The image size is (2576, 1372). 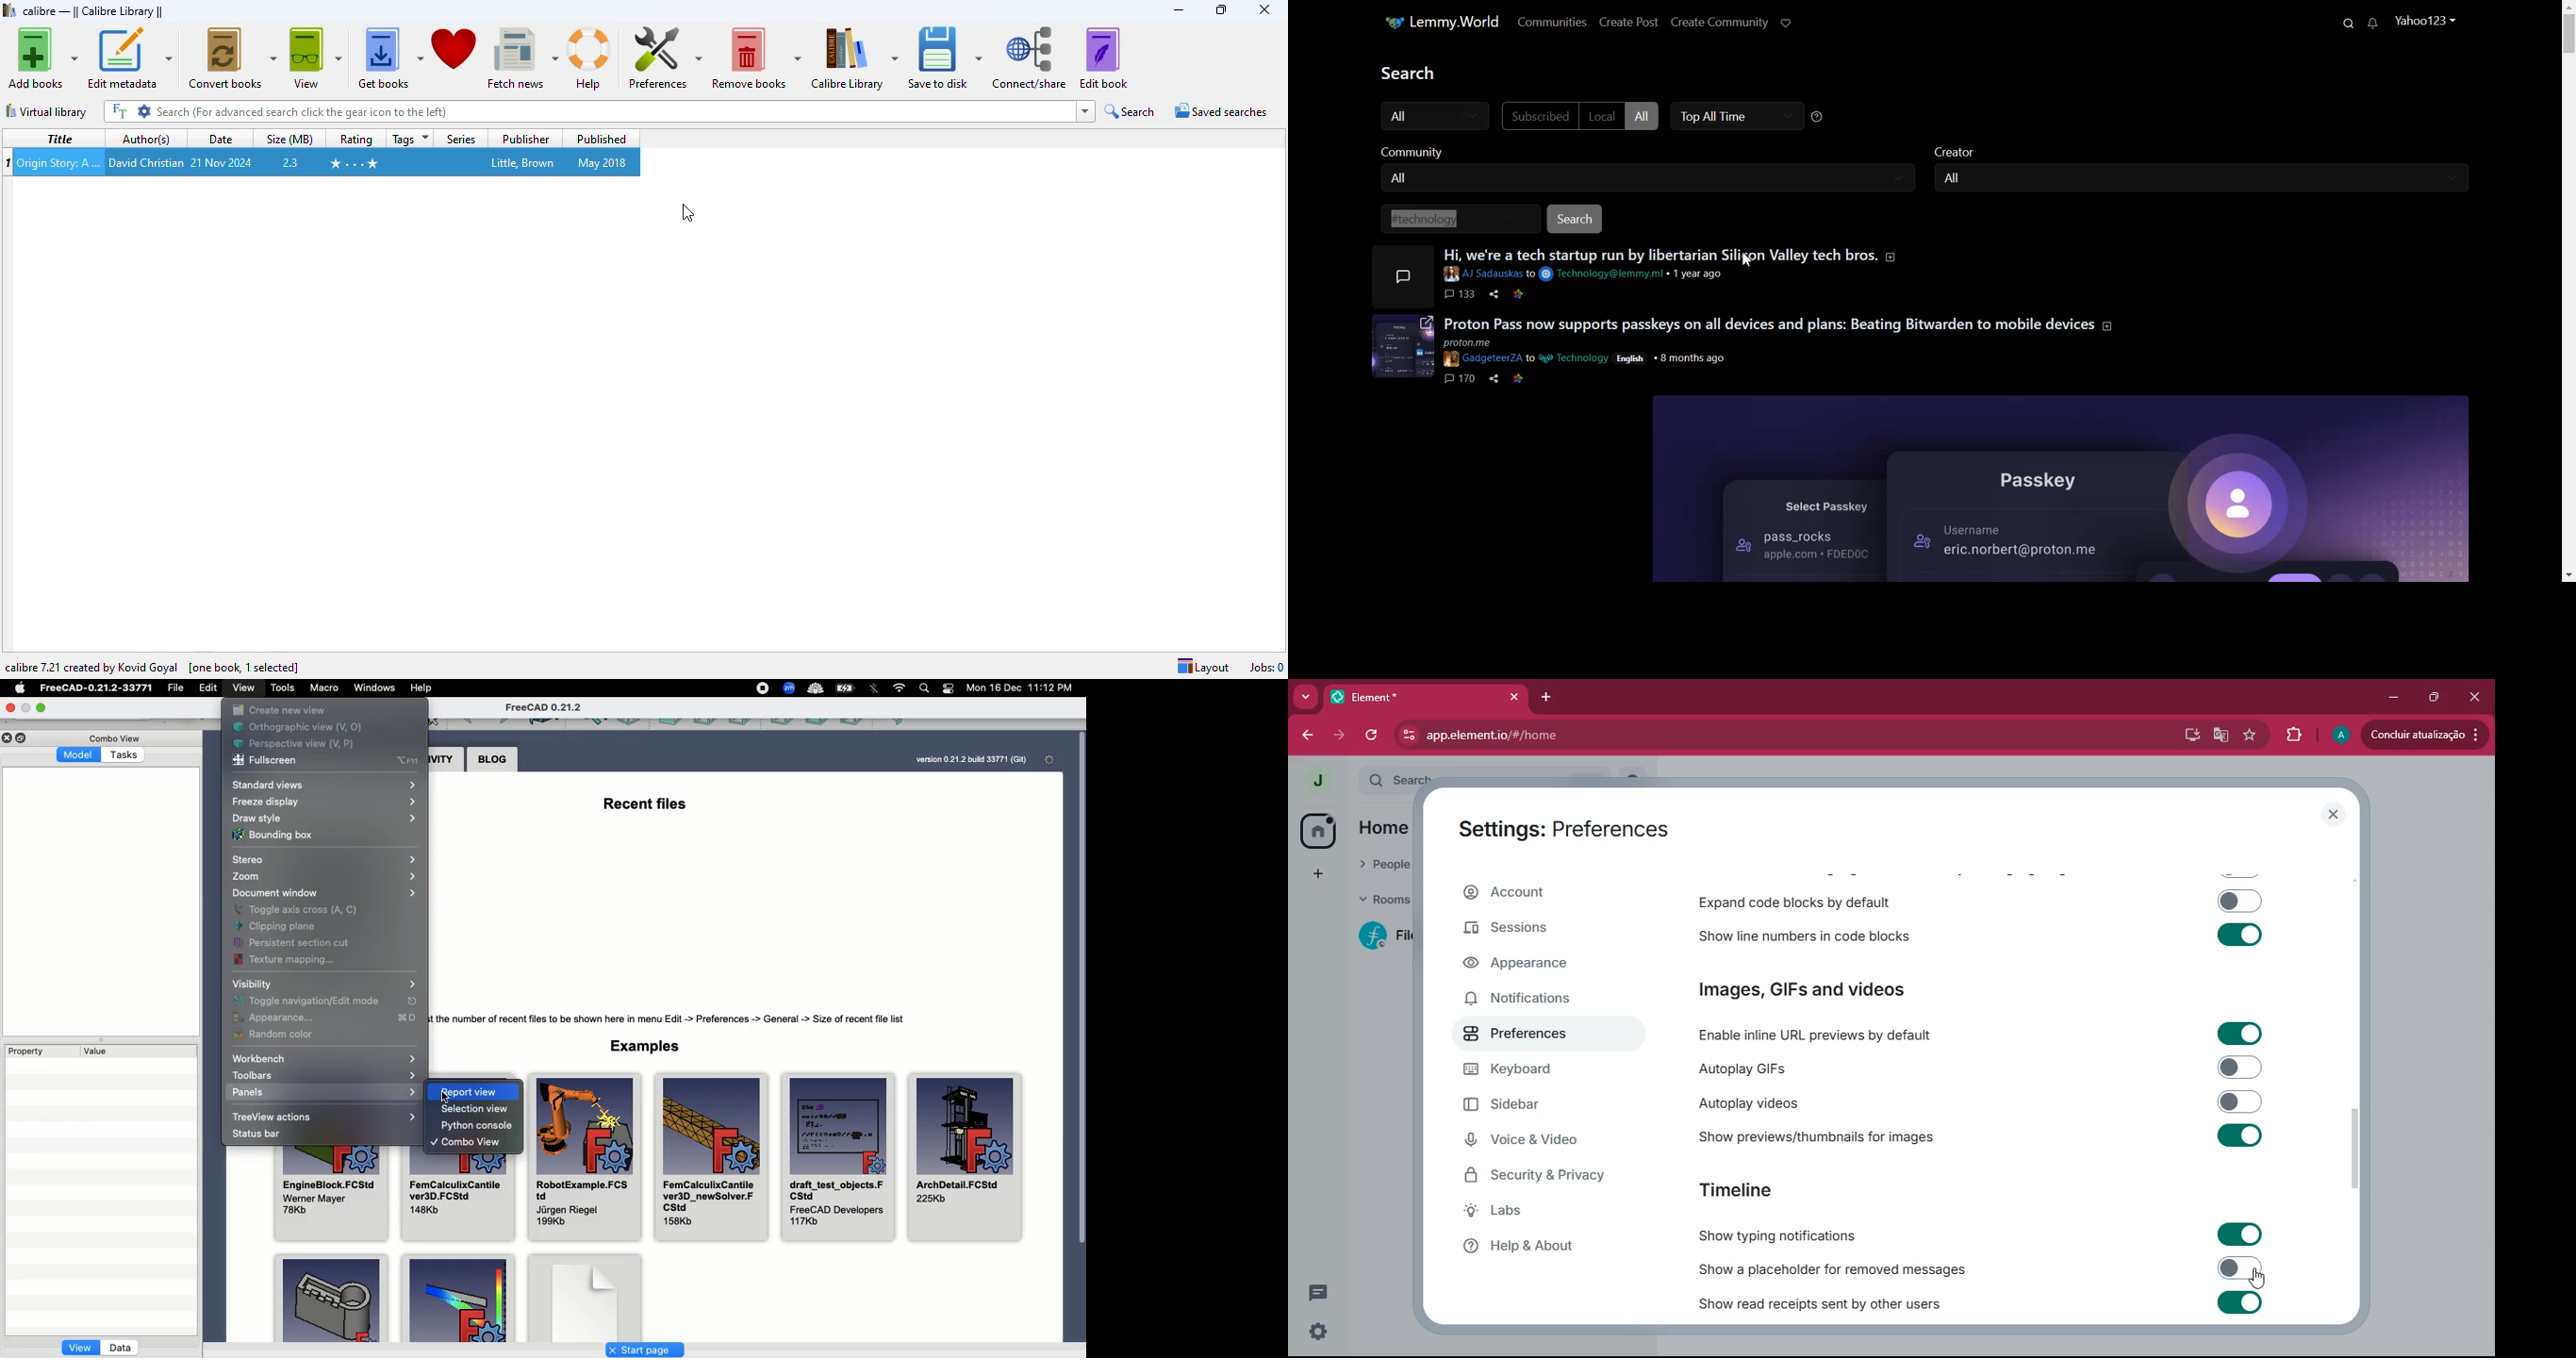 I want to click on description, so click(x=1894, y=256).